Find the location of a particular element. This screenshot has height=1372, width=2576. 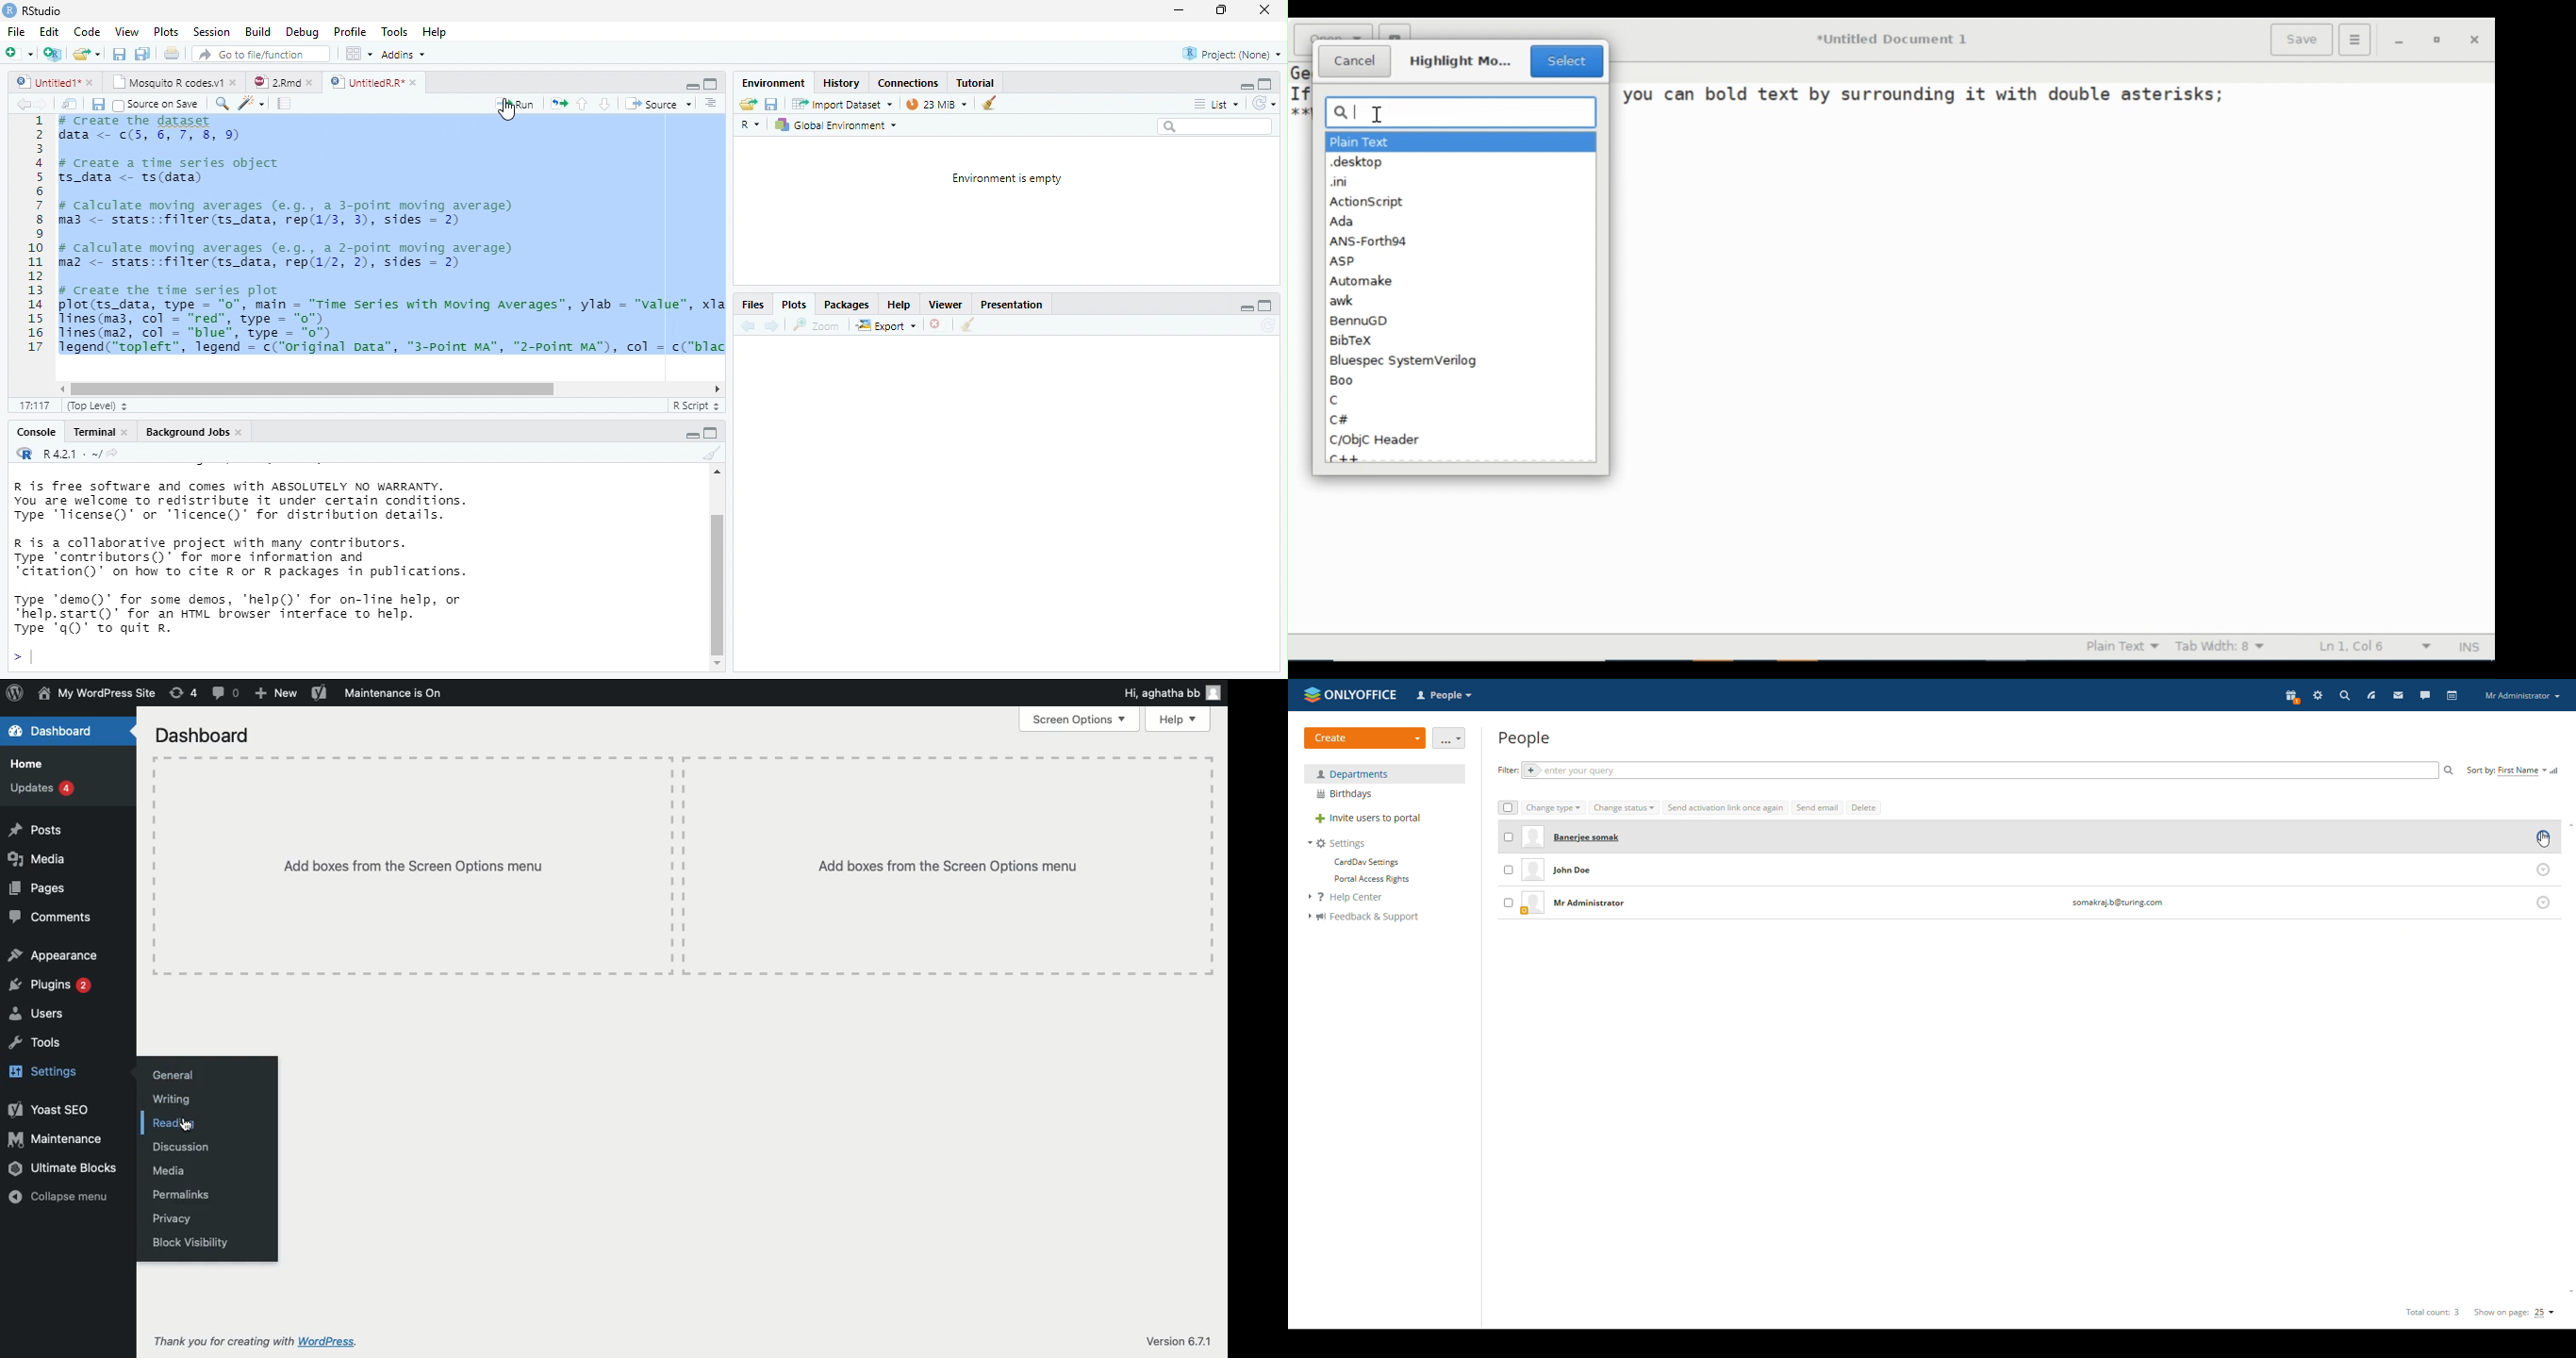

print current file is located at coordinates (173, 53).